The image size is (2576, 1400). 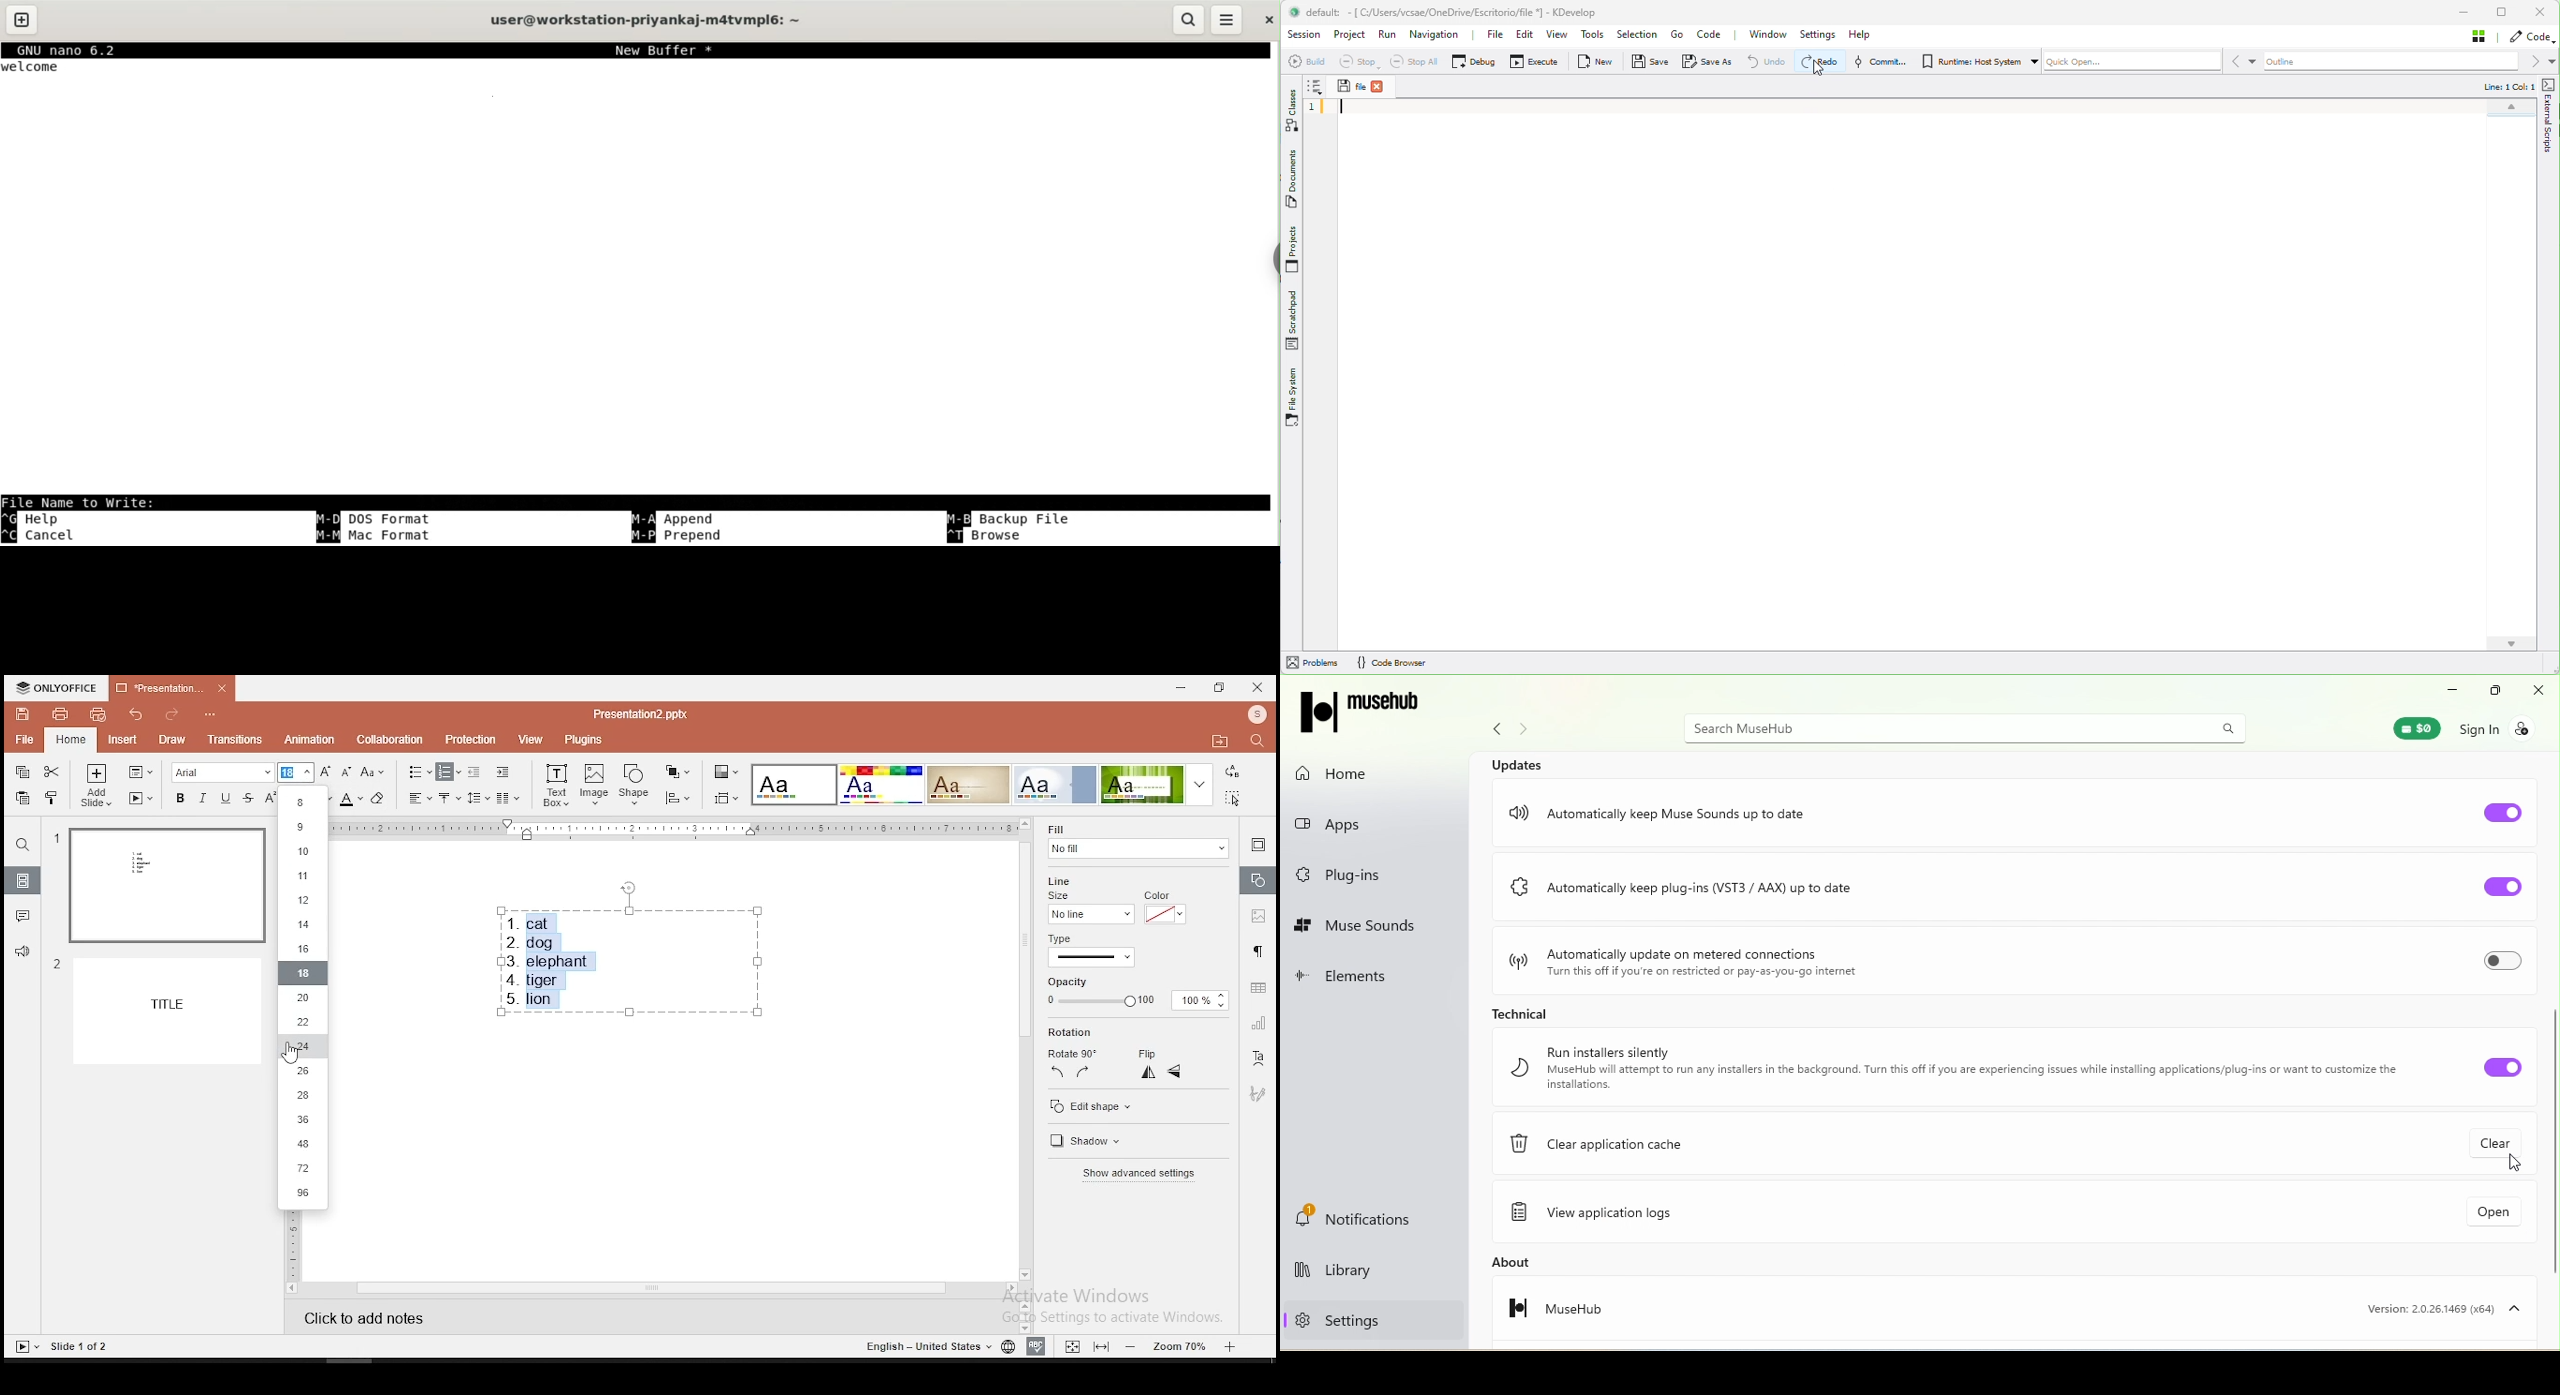 I want to click on theme , so click(x=880, y=784).